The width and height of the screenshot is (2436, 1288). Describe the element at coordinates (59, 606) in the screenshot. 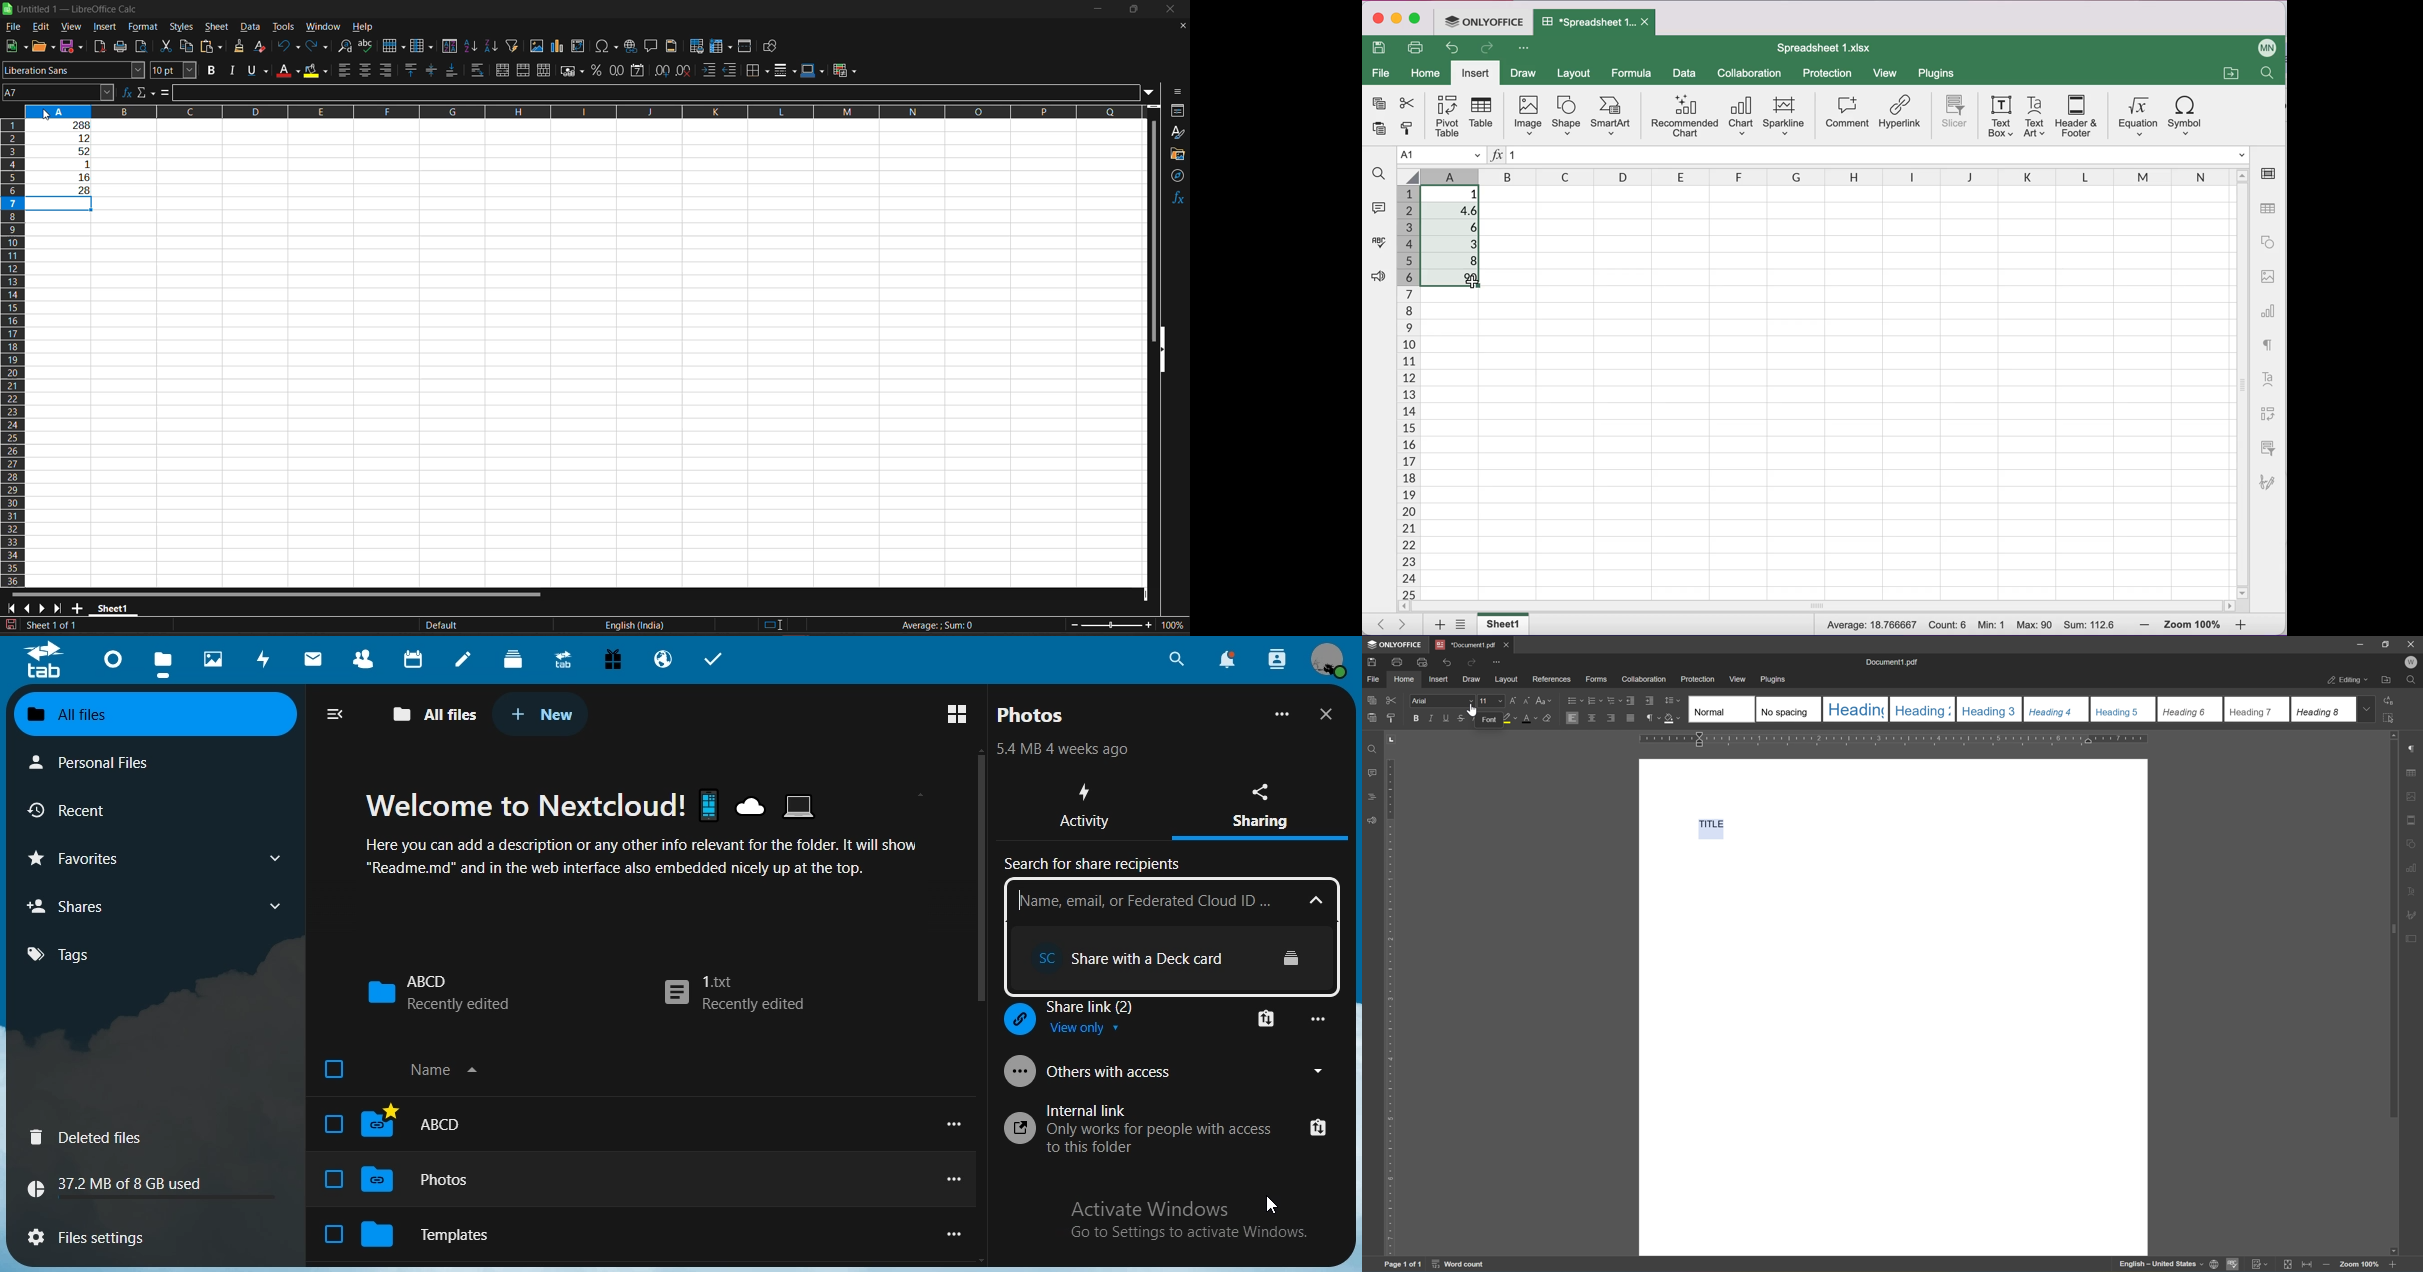

I see `scroll to  last sheet` at that location.